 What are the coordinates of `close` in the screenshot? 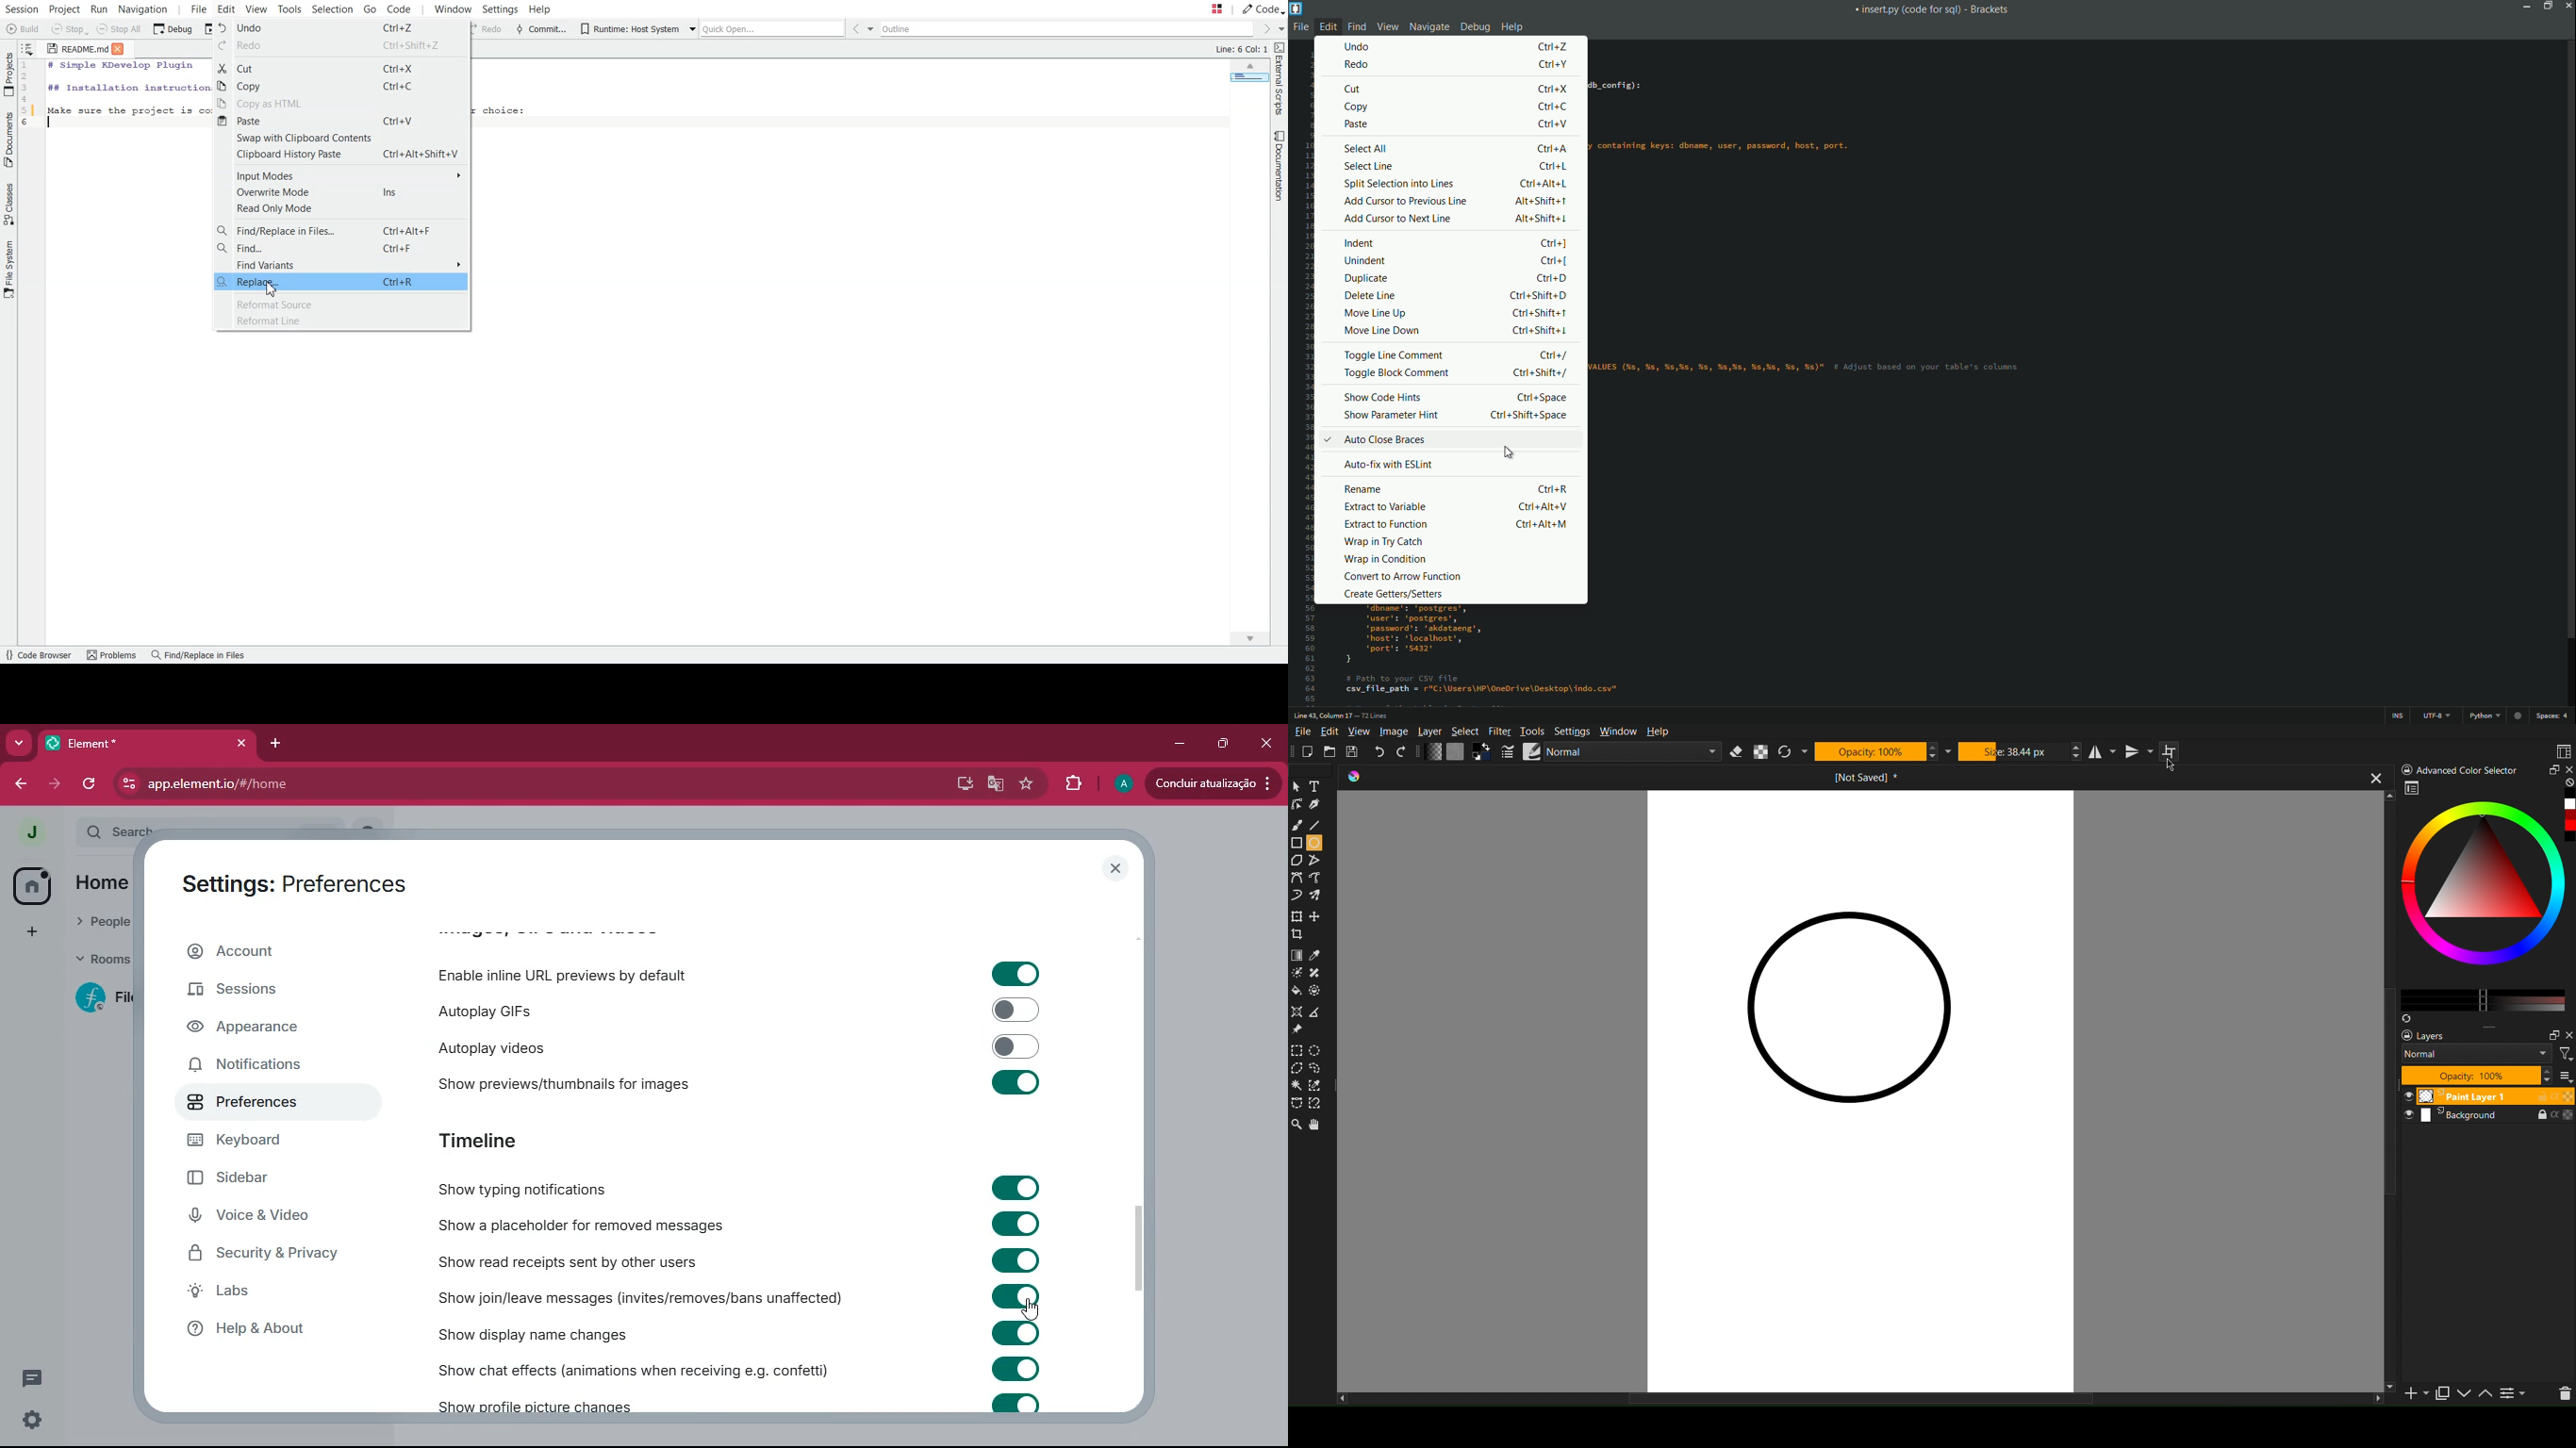 It's located at (1116, 868).